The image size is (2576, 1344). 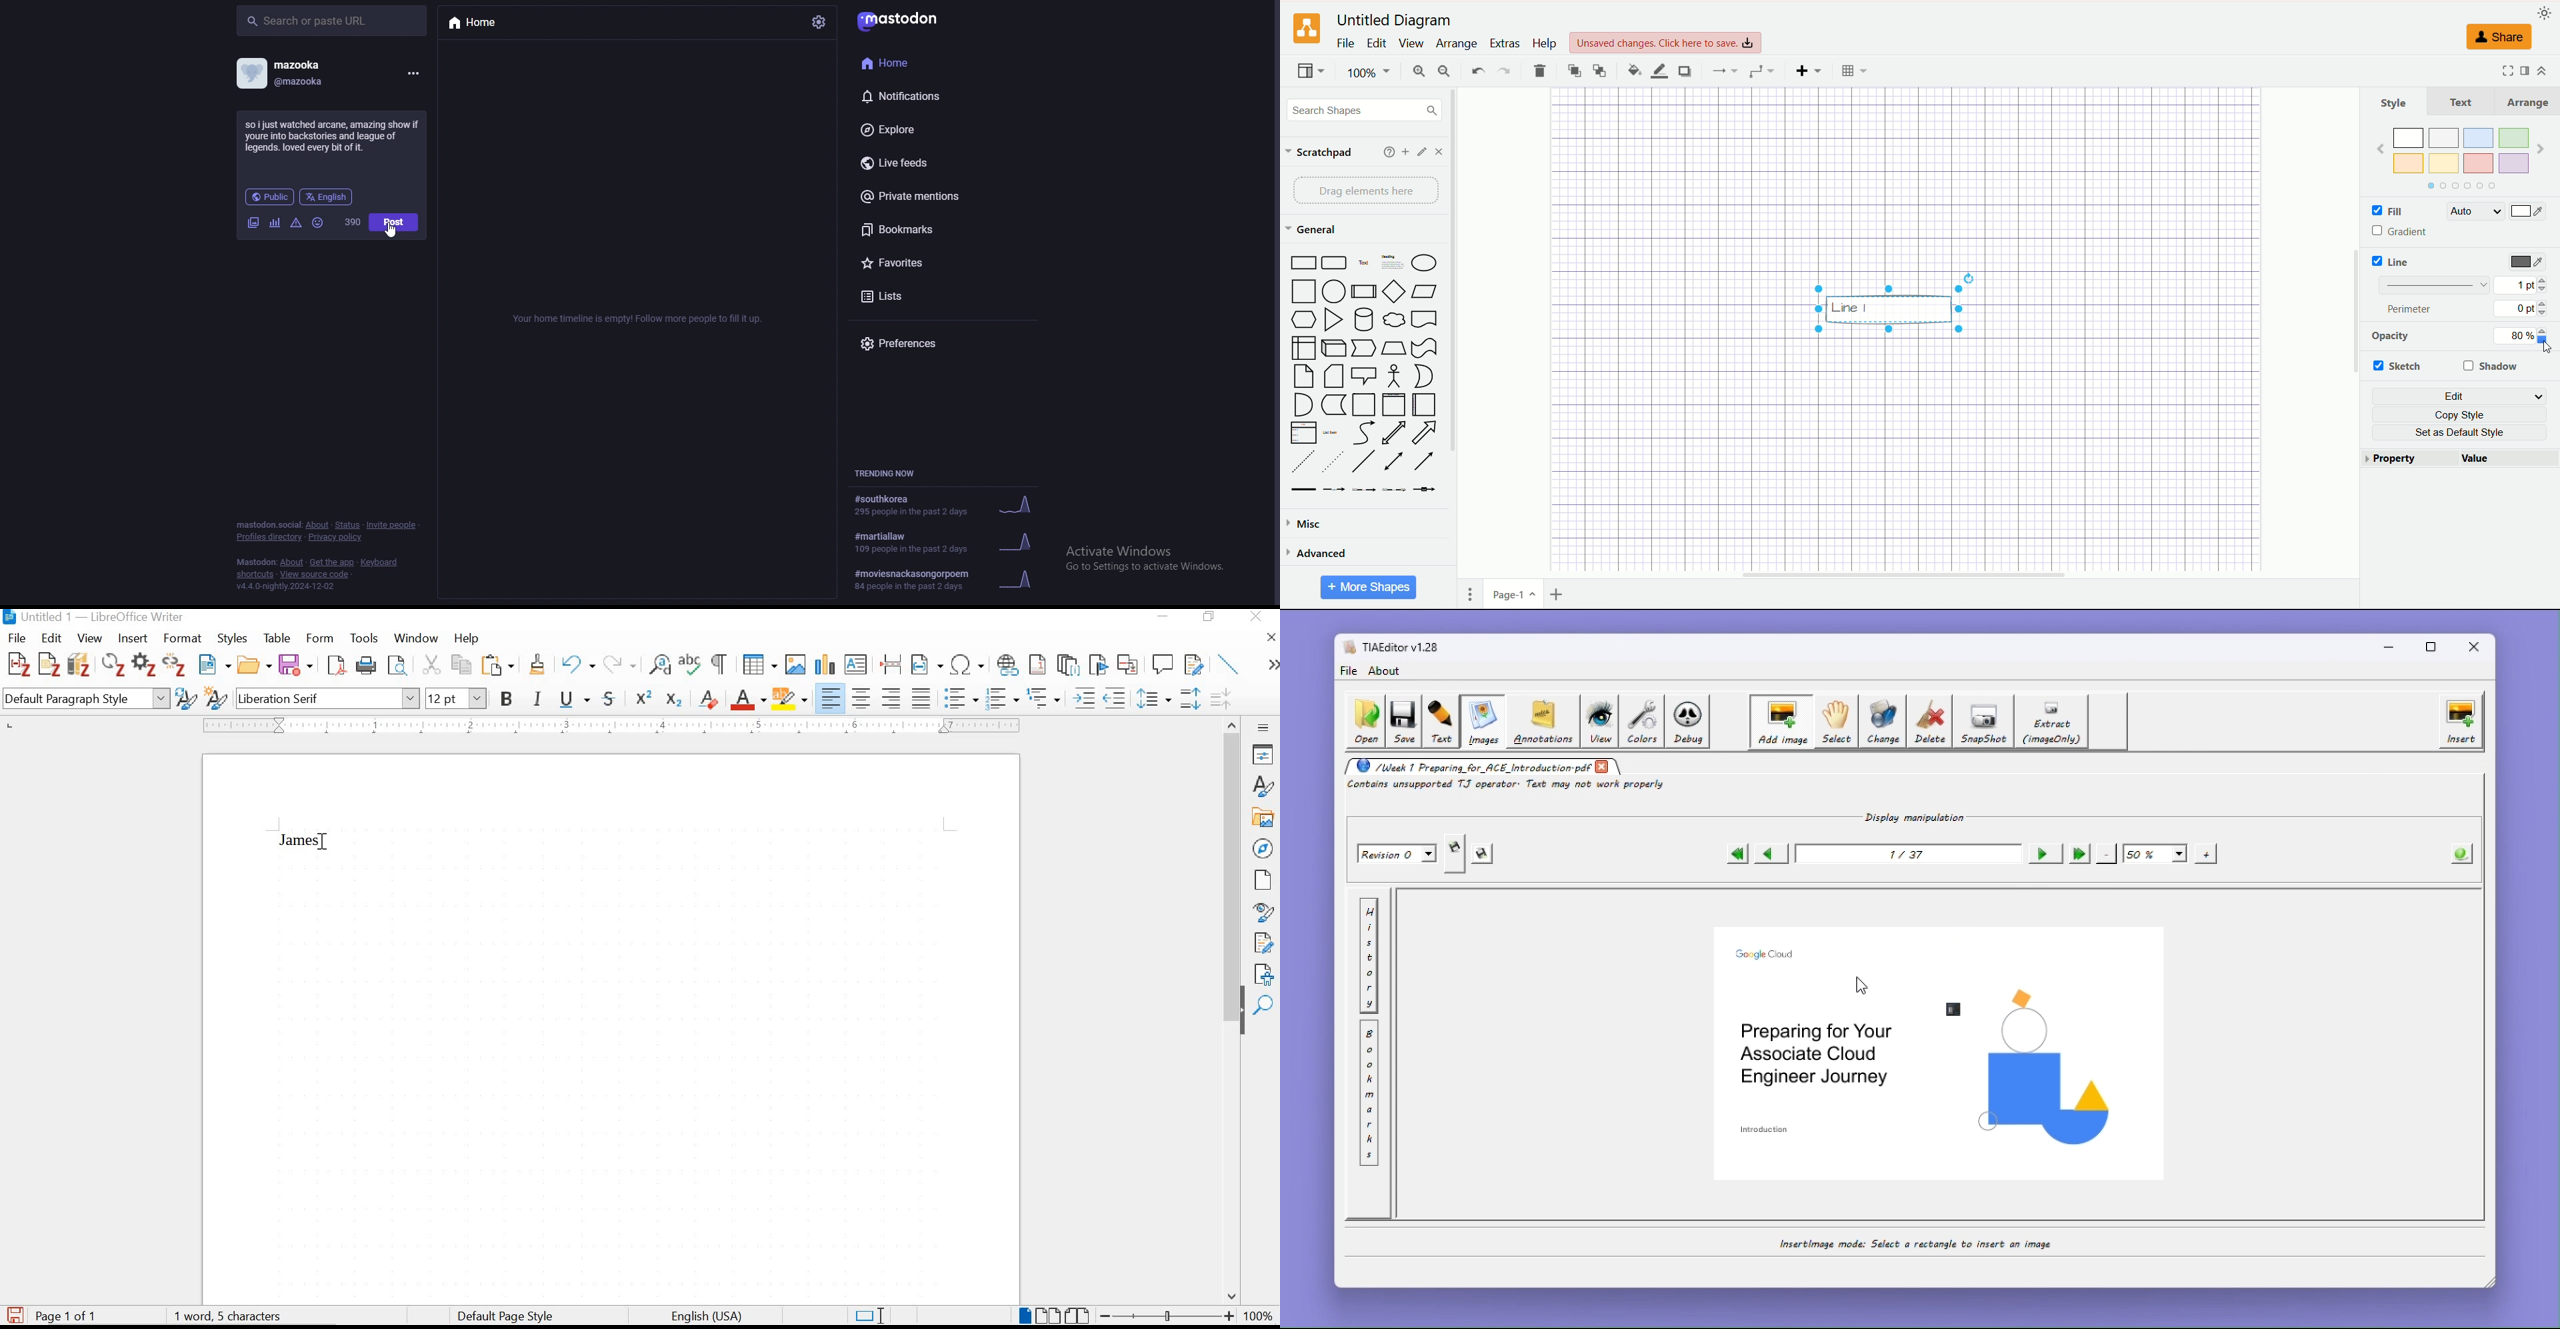 What do you see at coordinates (477, 22) in the screenshot?
I see `home` at bounding box center [477, 22].